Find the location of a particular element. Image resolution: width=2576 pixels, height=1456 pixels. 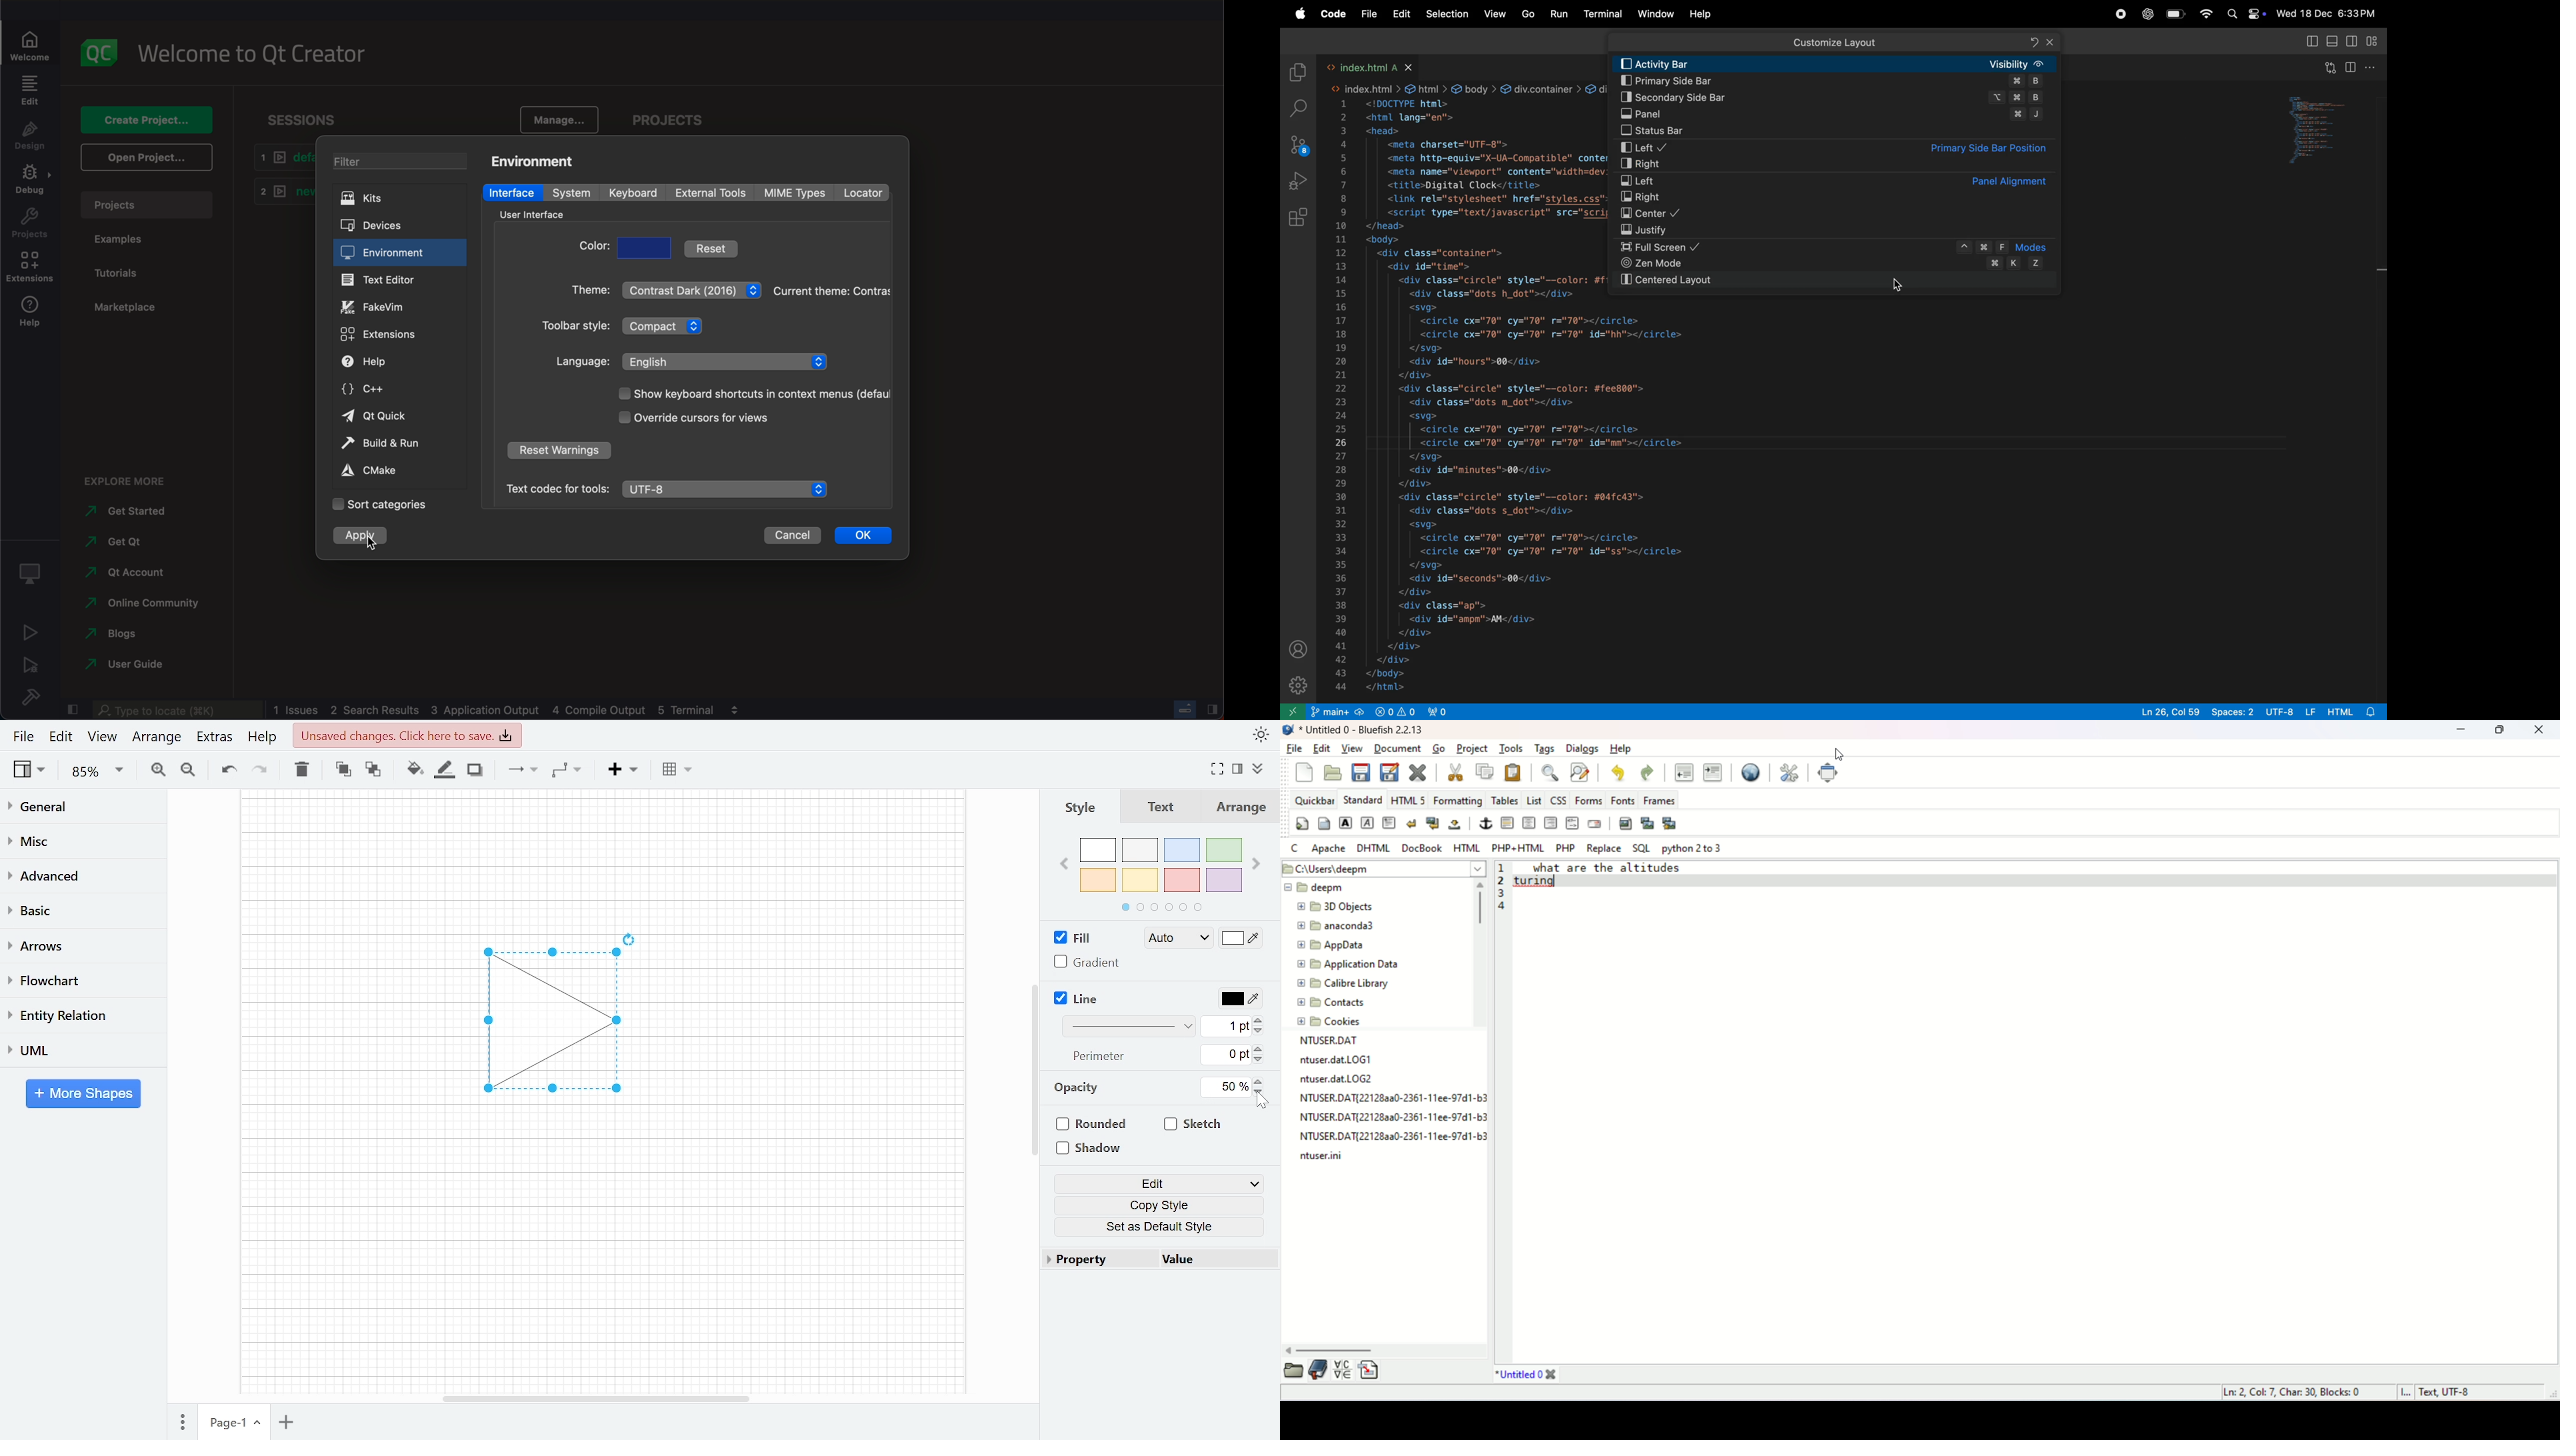

basic is located at coordinates (76, 909).